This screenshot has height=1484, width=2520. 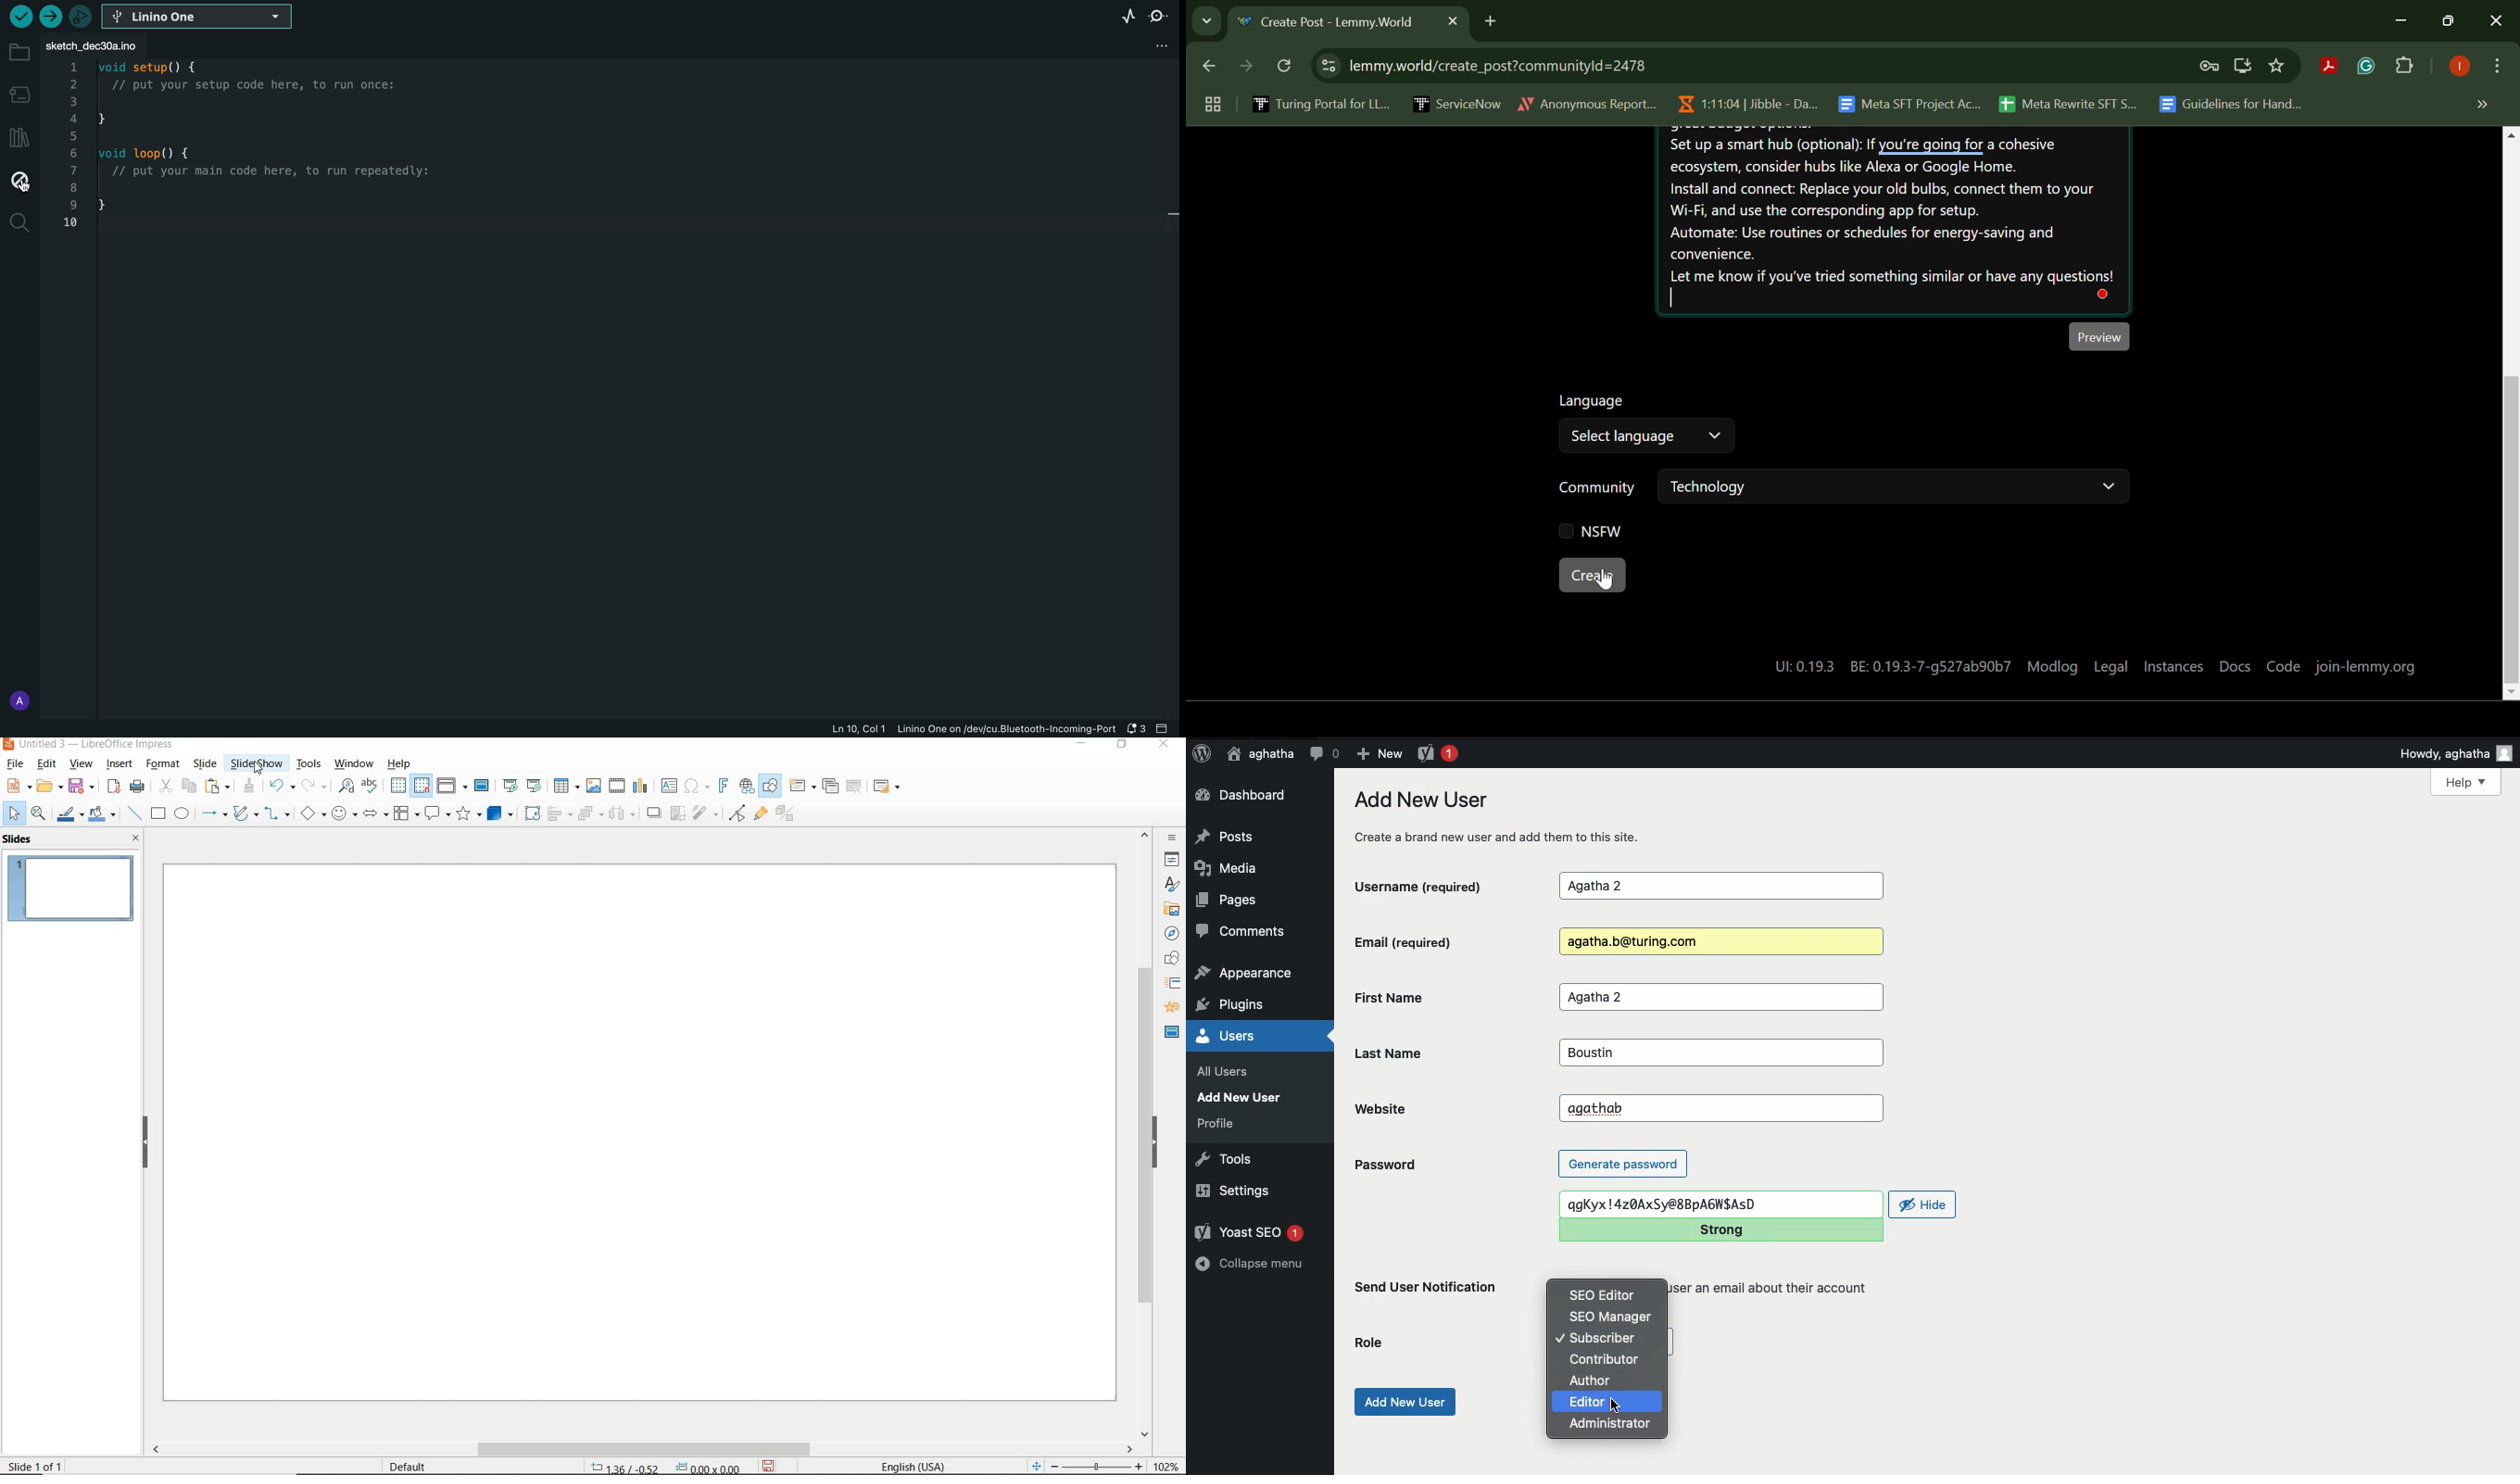 What do you see at coordinates (1613, 1316) in the screenshot?
I see `SEO manager` at bounding box center [1613, 1316].